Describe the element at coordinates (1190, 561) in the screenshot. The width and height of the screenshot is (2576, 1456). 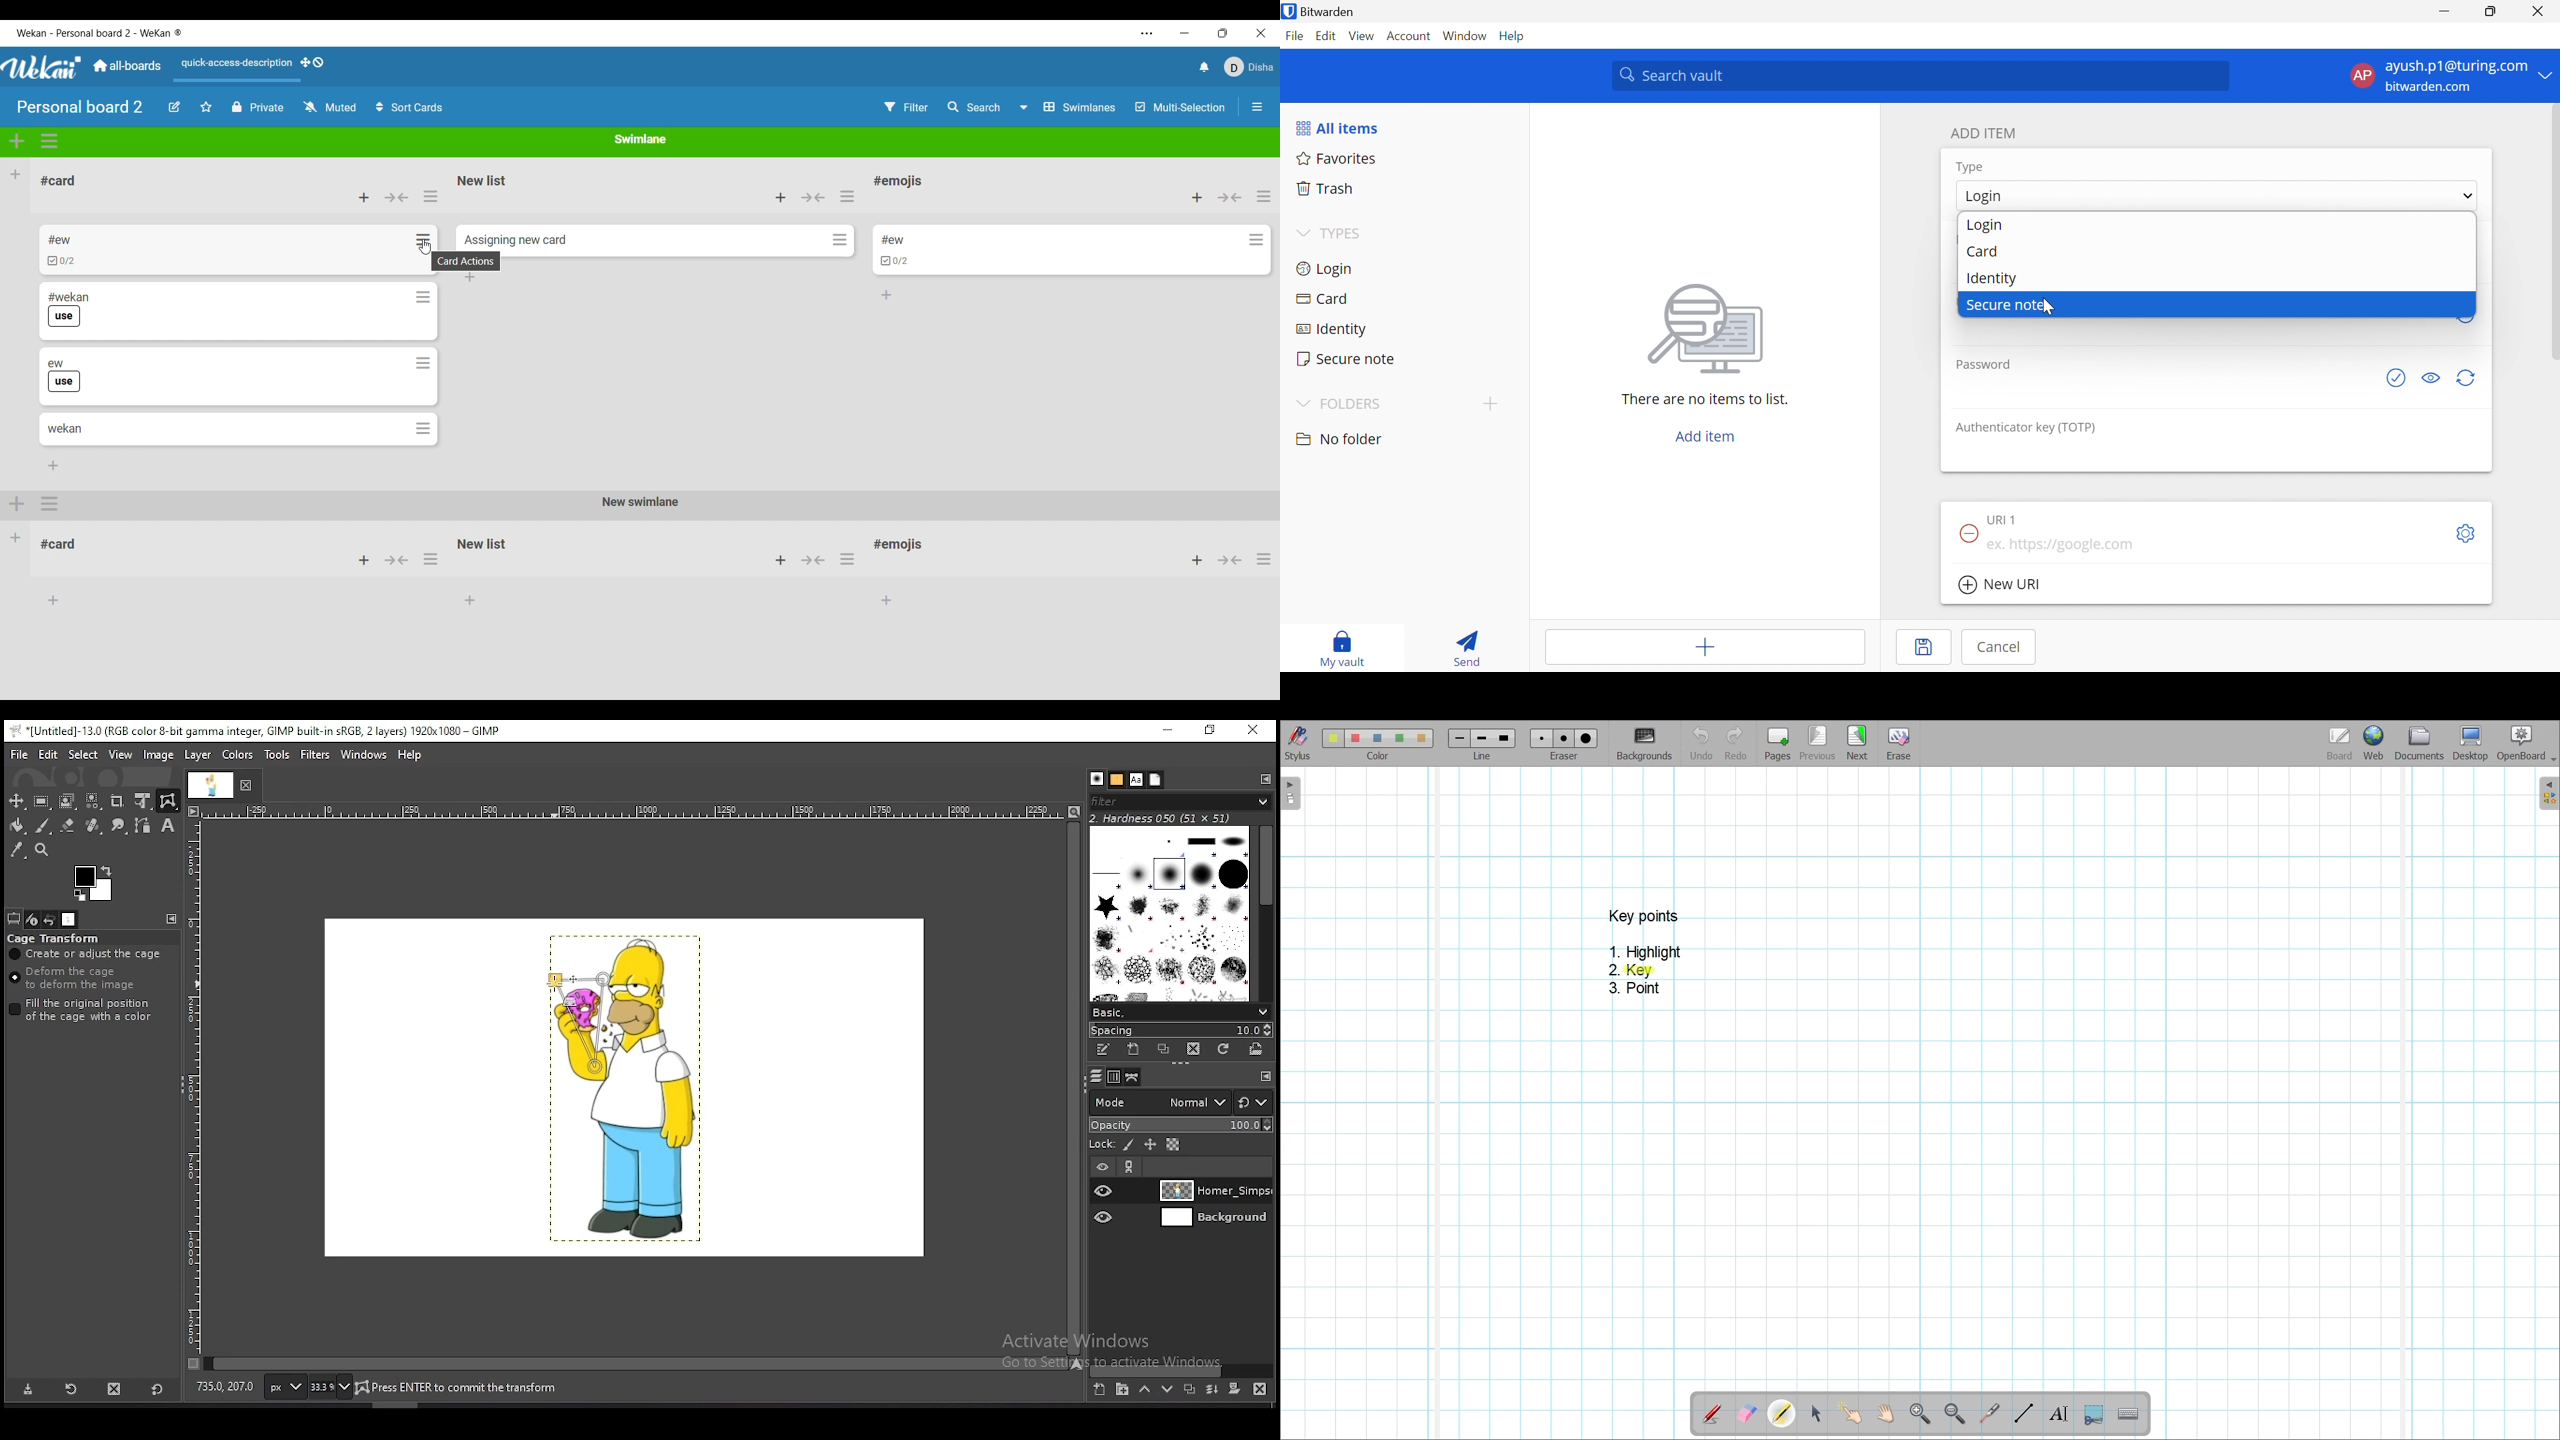
I see `add` at that location.